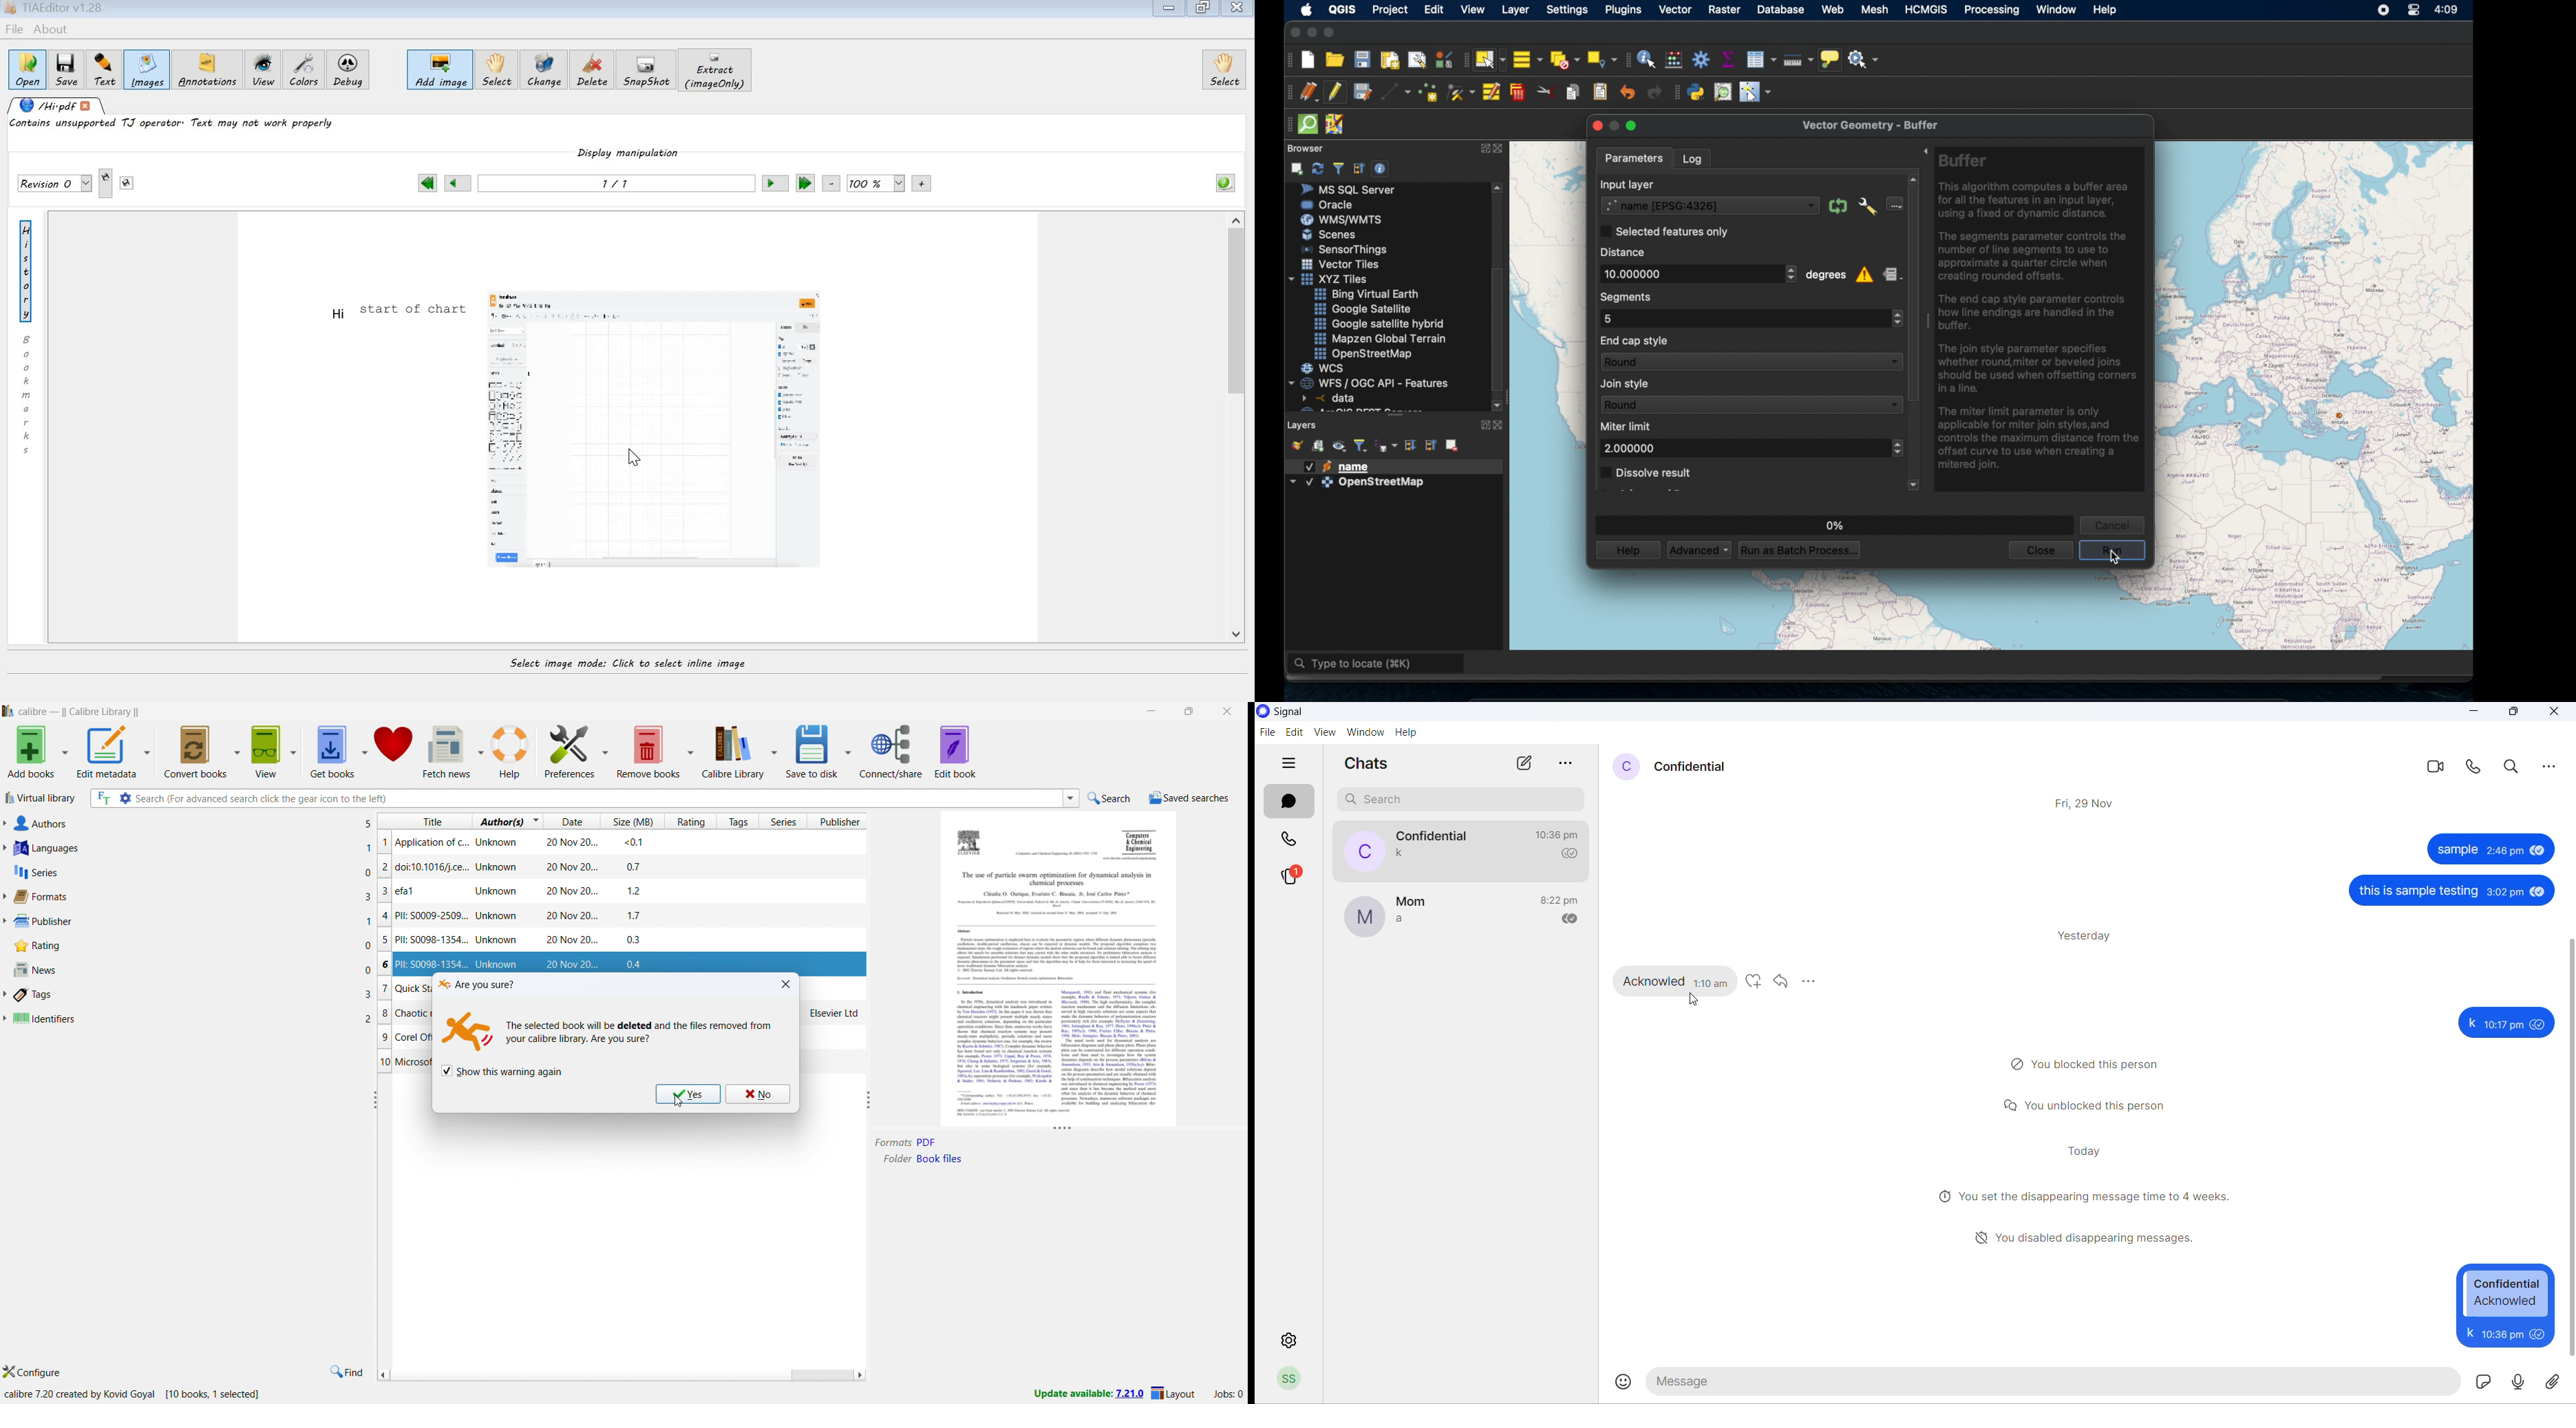 Image resolution: width=2576 pixels, height=1428 pixels. I want to click on sort by tags, so click(736, 821).